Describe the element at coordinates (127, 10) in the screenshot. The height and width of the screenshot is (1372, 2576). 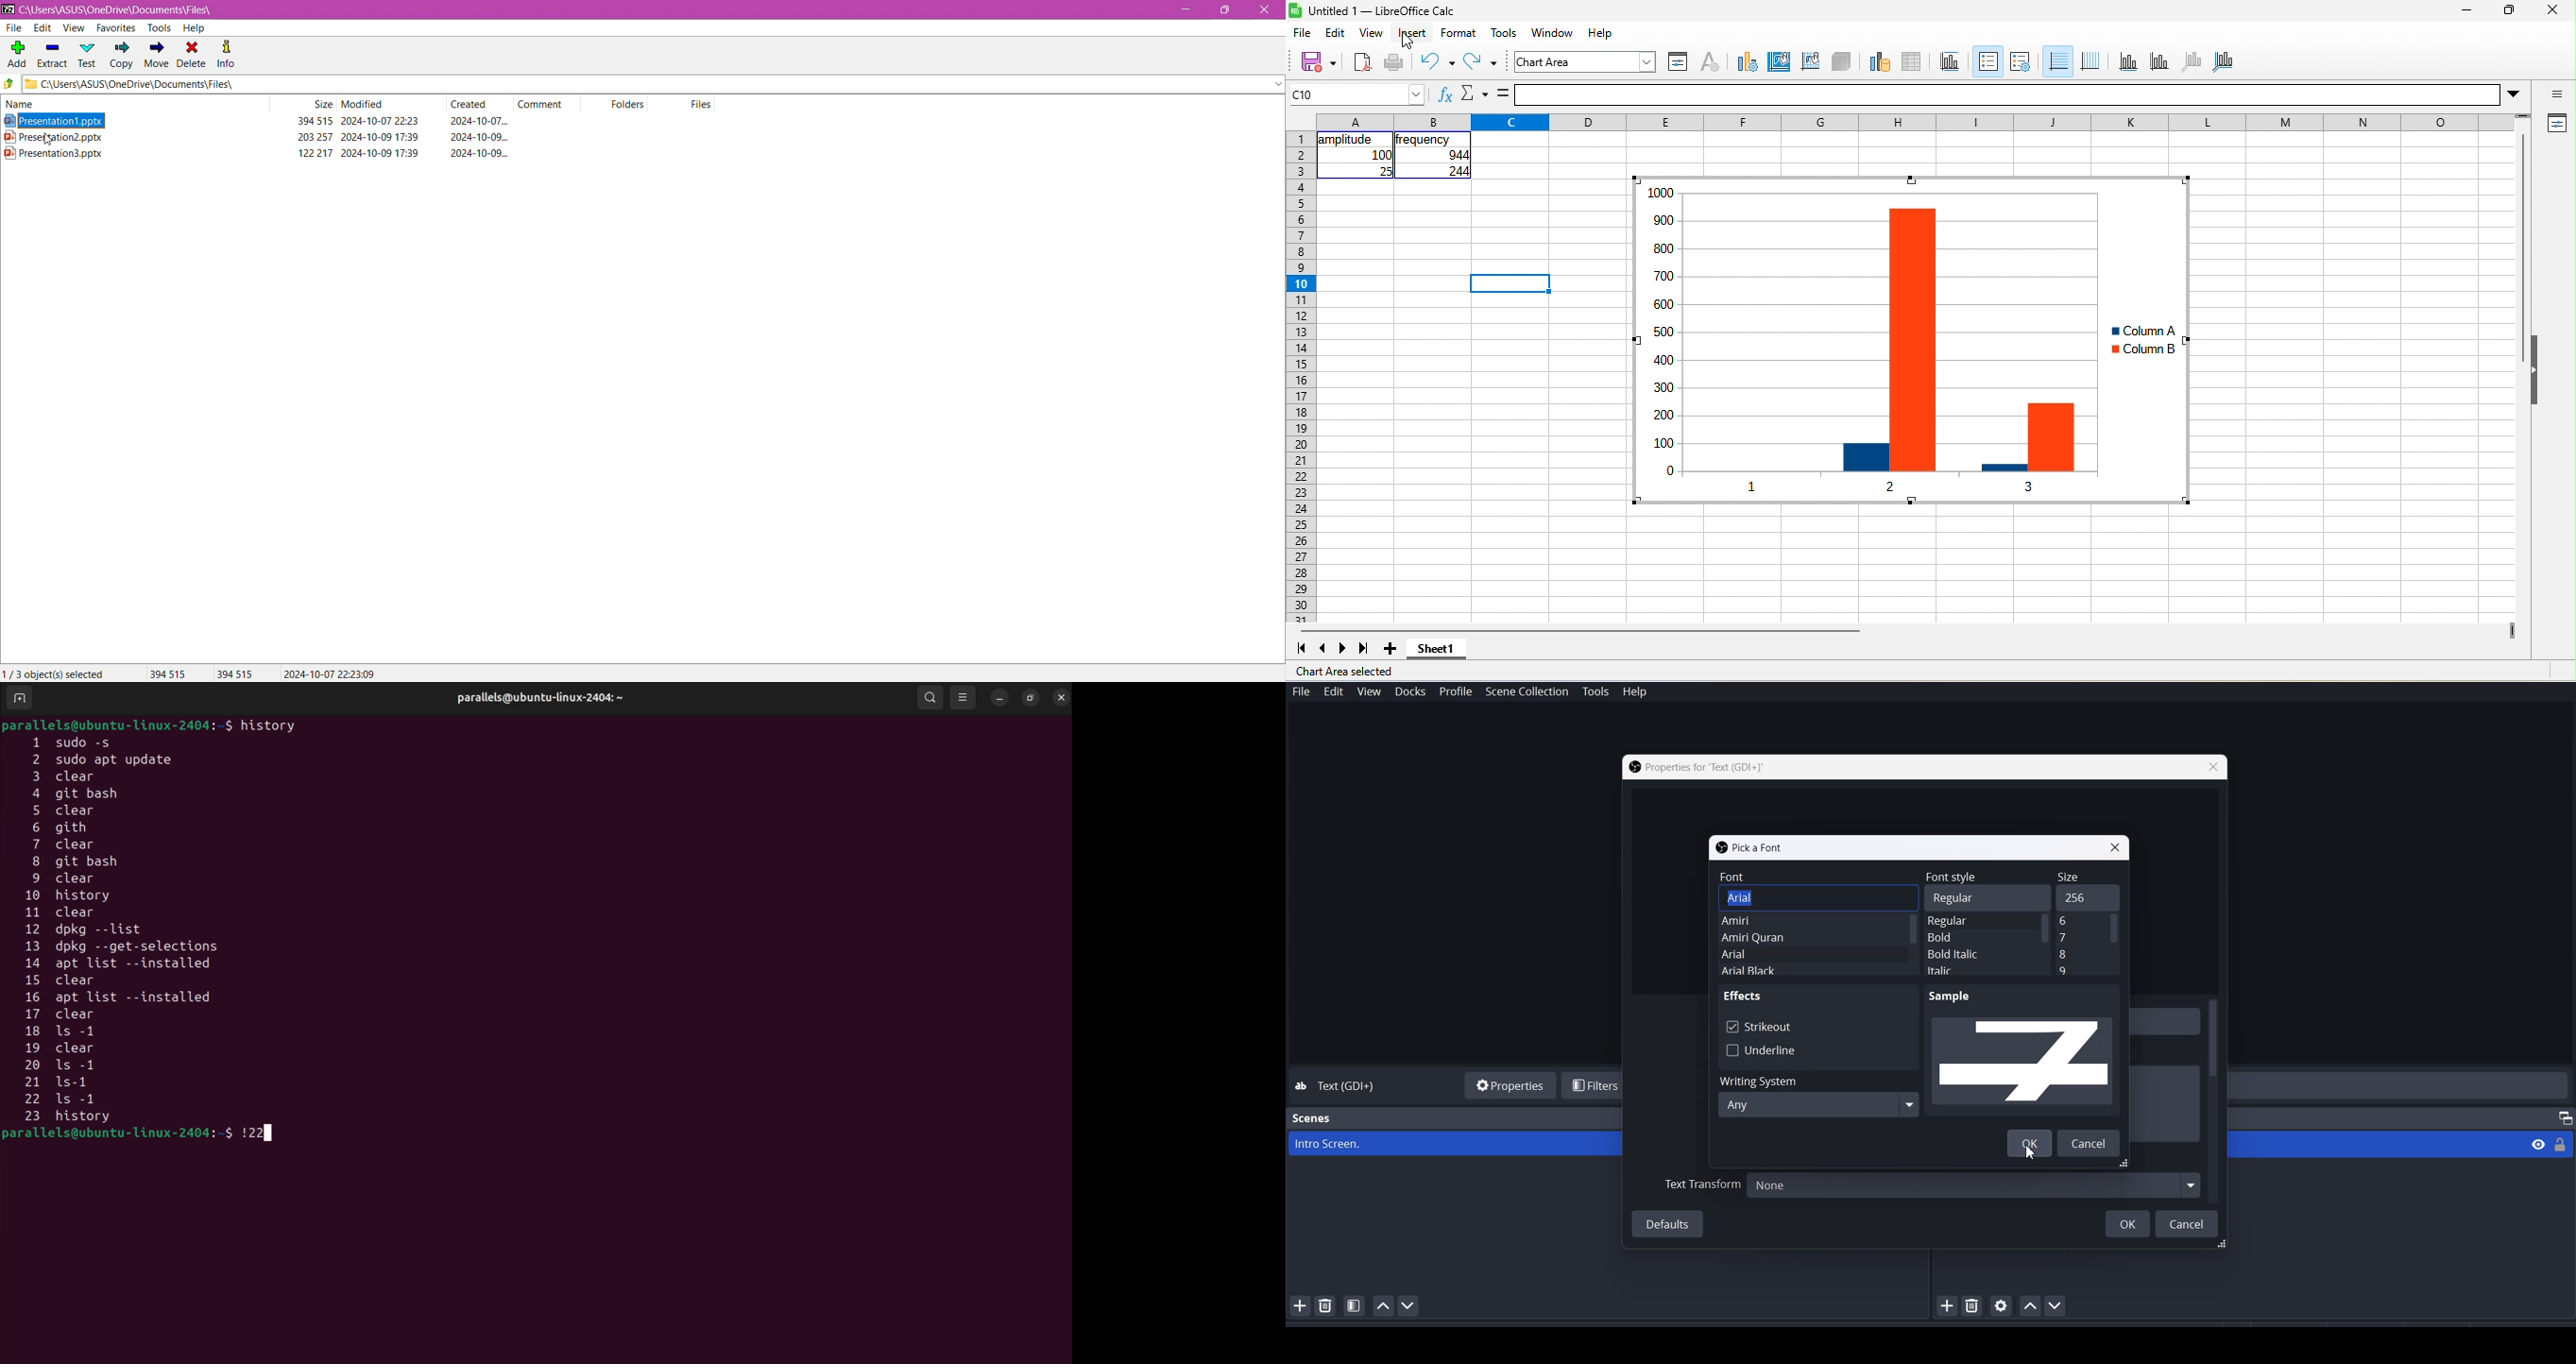
I see `C:\Users\ASUS\OneDrive\Documents\Files\` at that location.